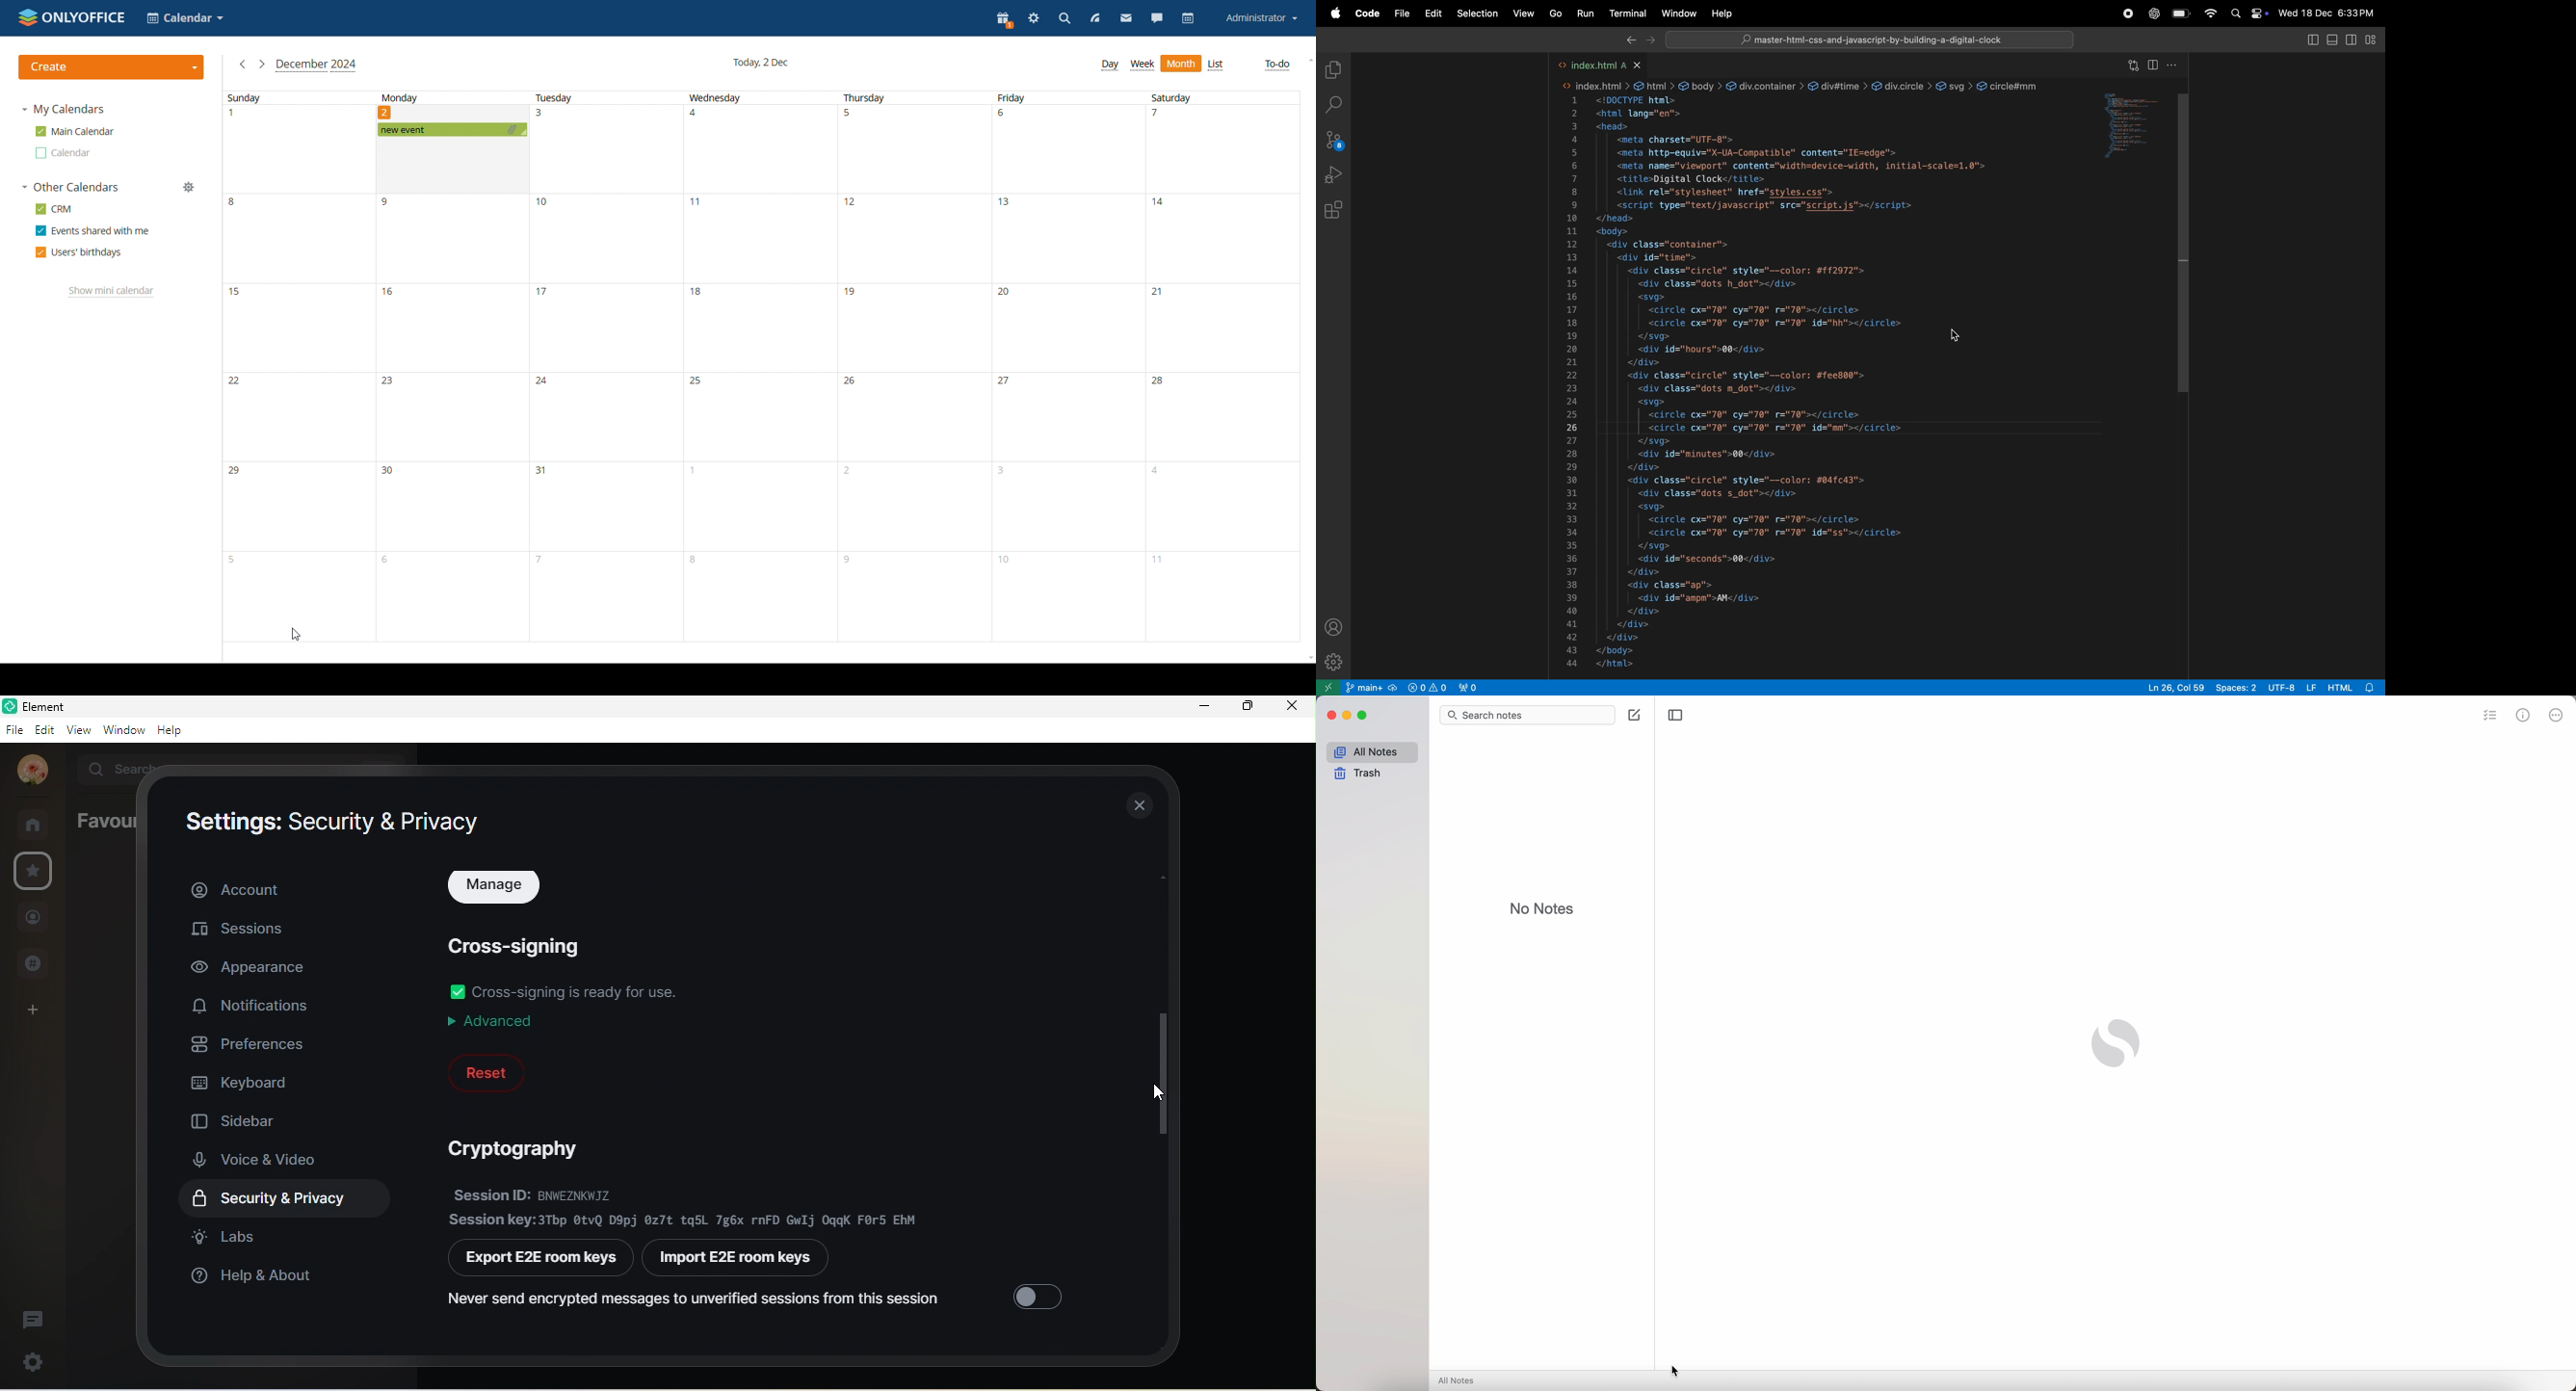 The image size is (2576, 1400). What do you see at coordinates (239, 1117) in the screenshot?
I see `sidebar` at bounding box center [239, 1117].